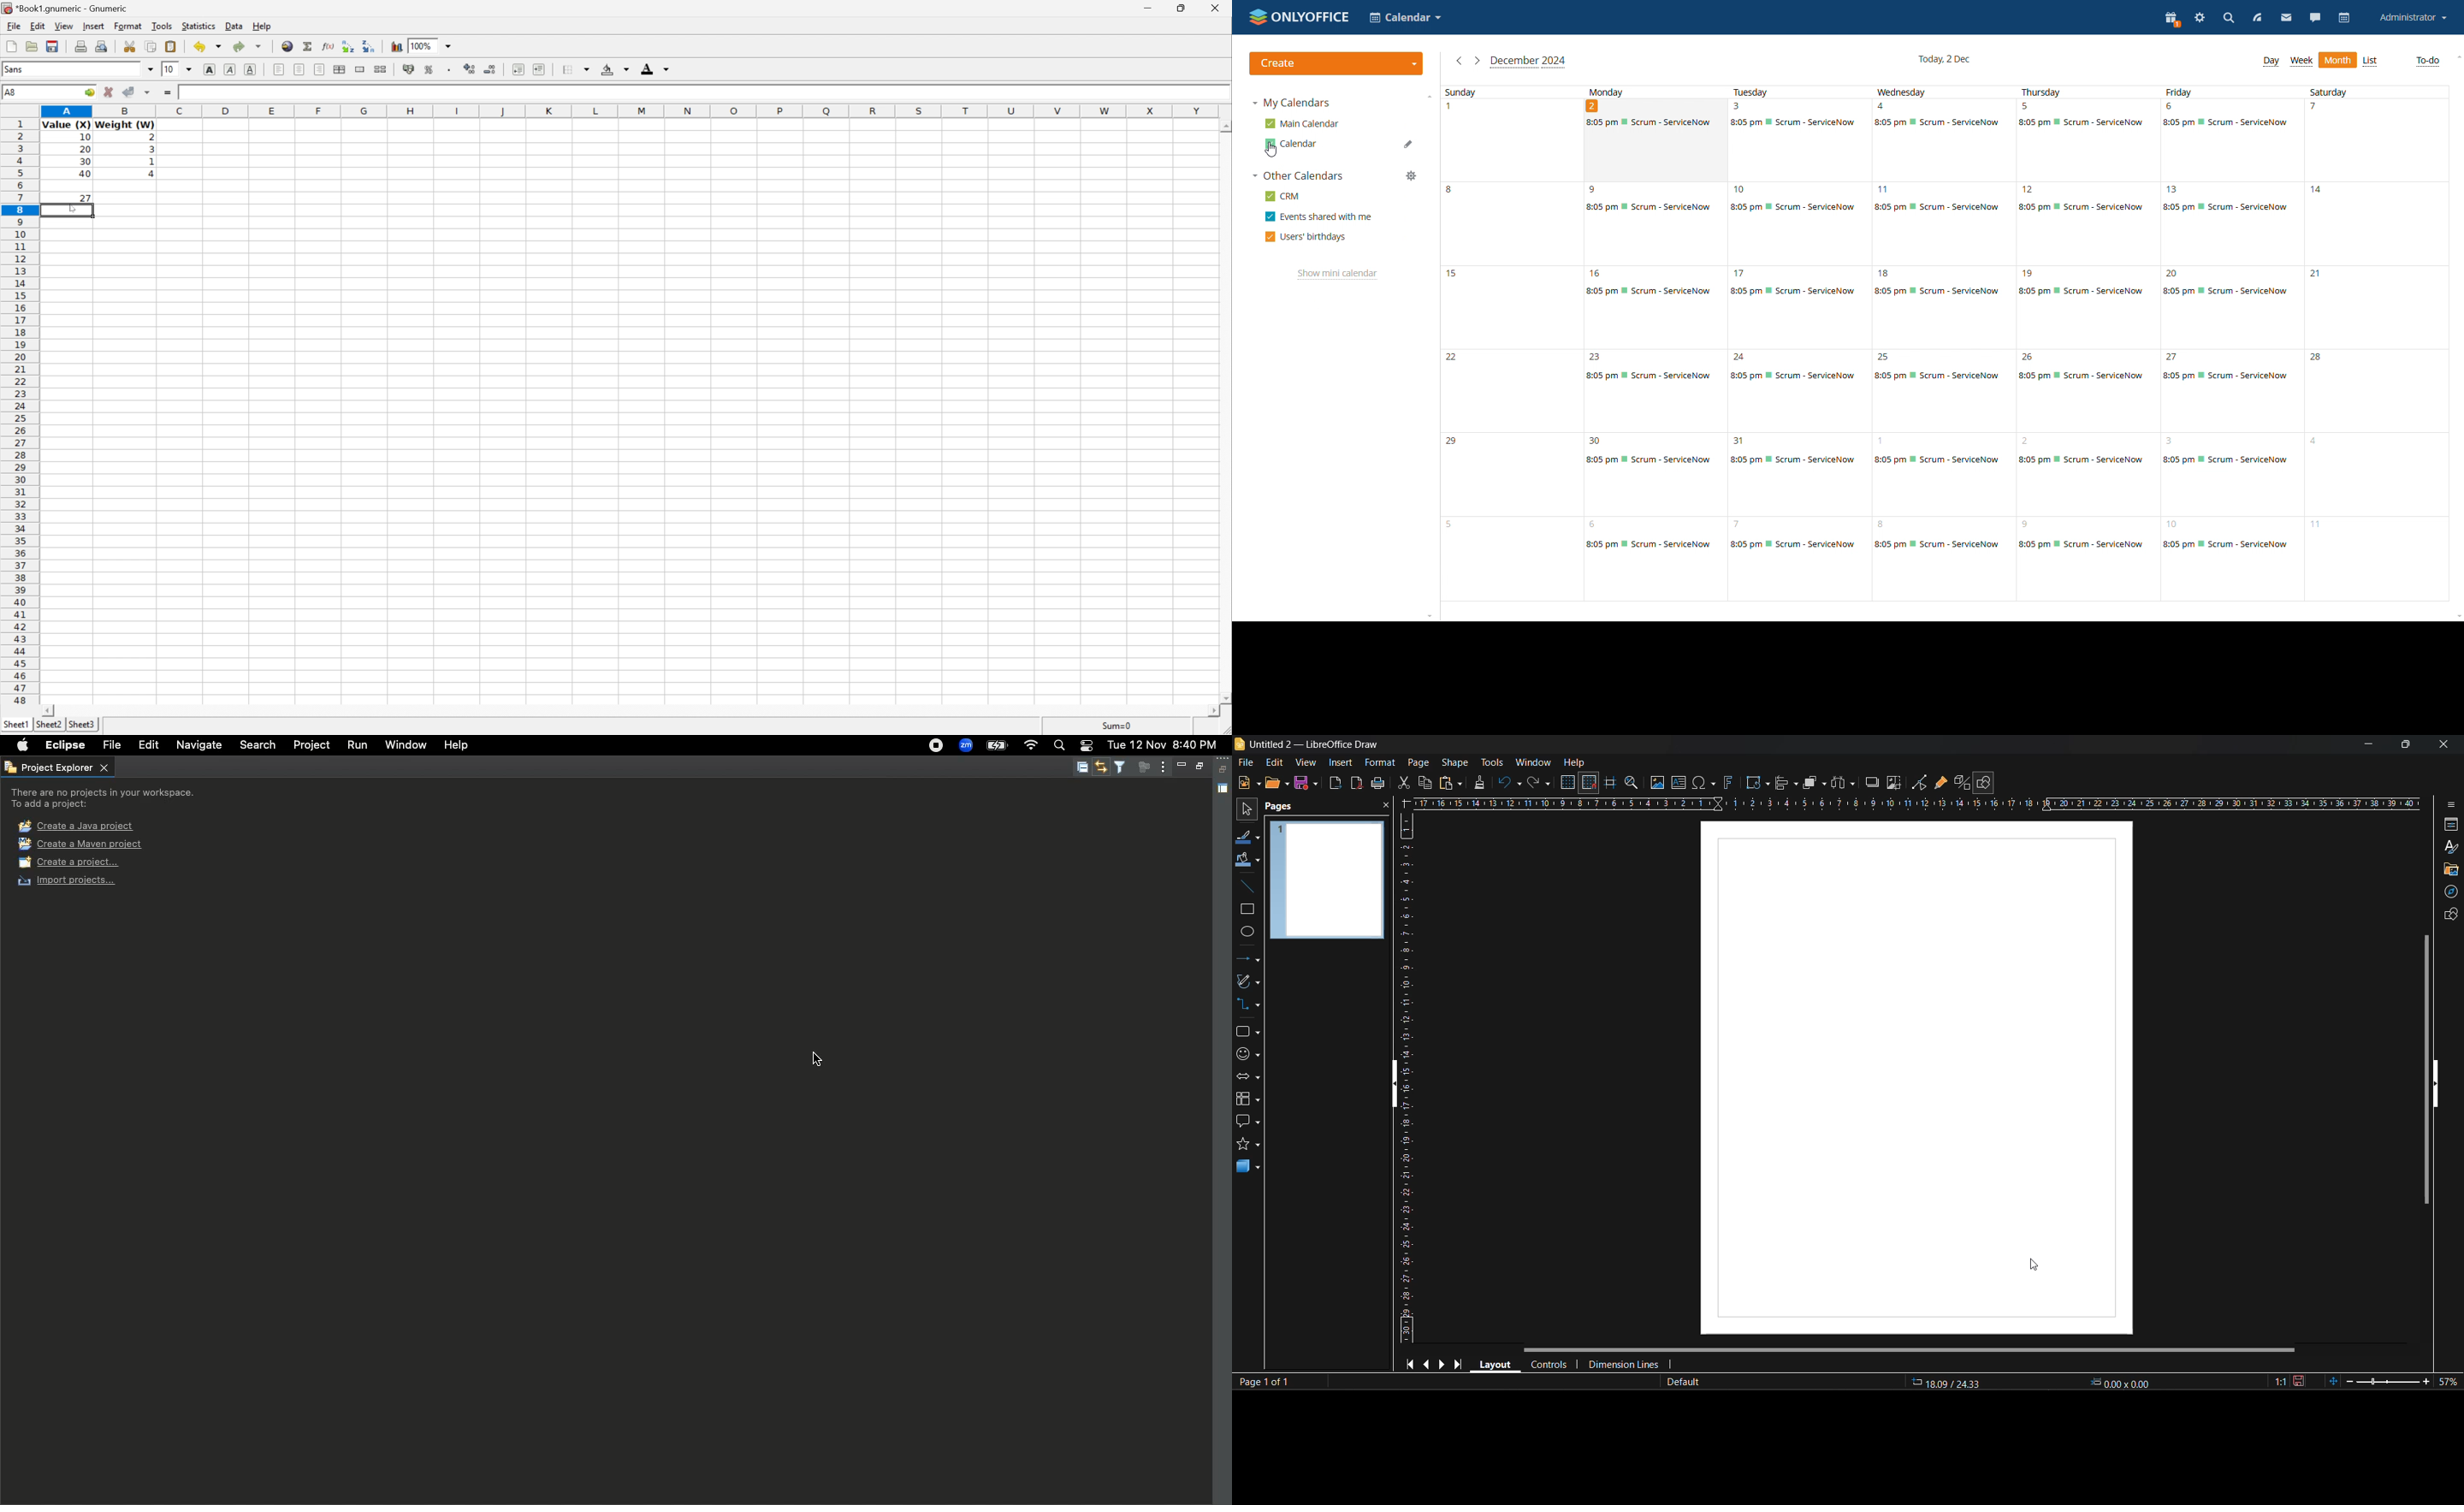 This screenshot has height=1512, width=2464. Describe the element at coordinates (1483, 784) in the screenshot. I see `clone formatting` at that location.